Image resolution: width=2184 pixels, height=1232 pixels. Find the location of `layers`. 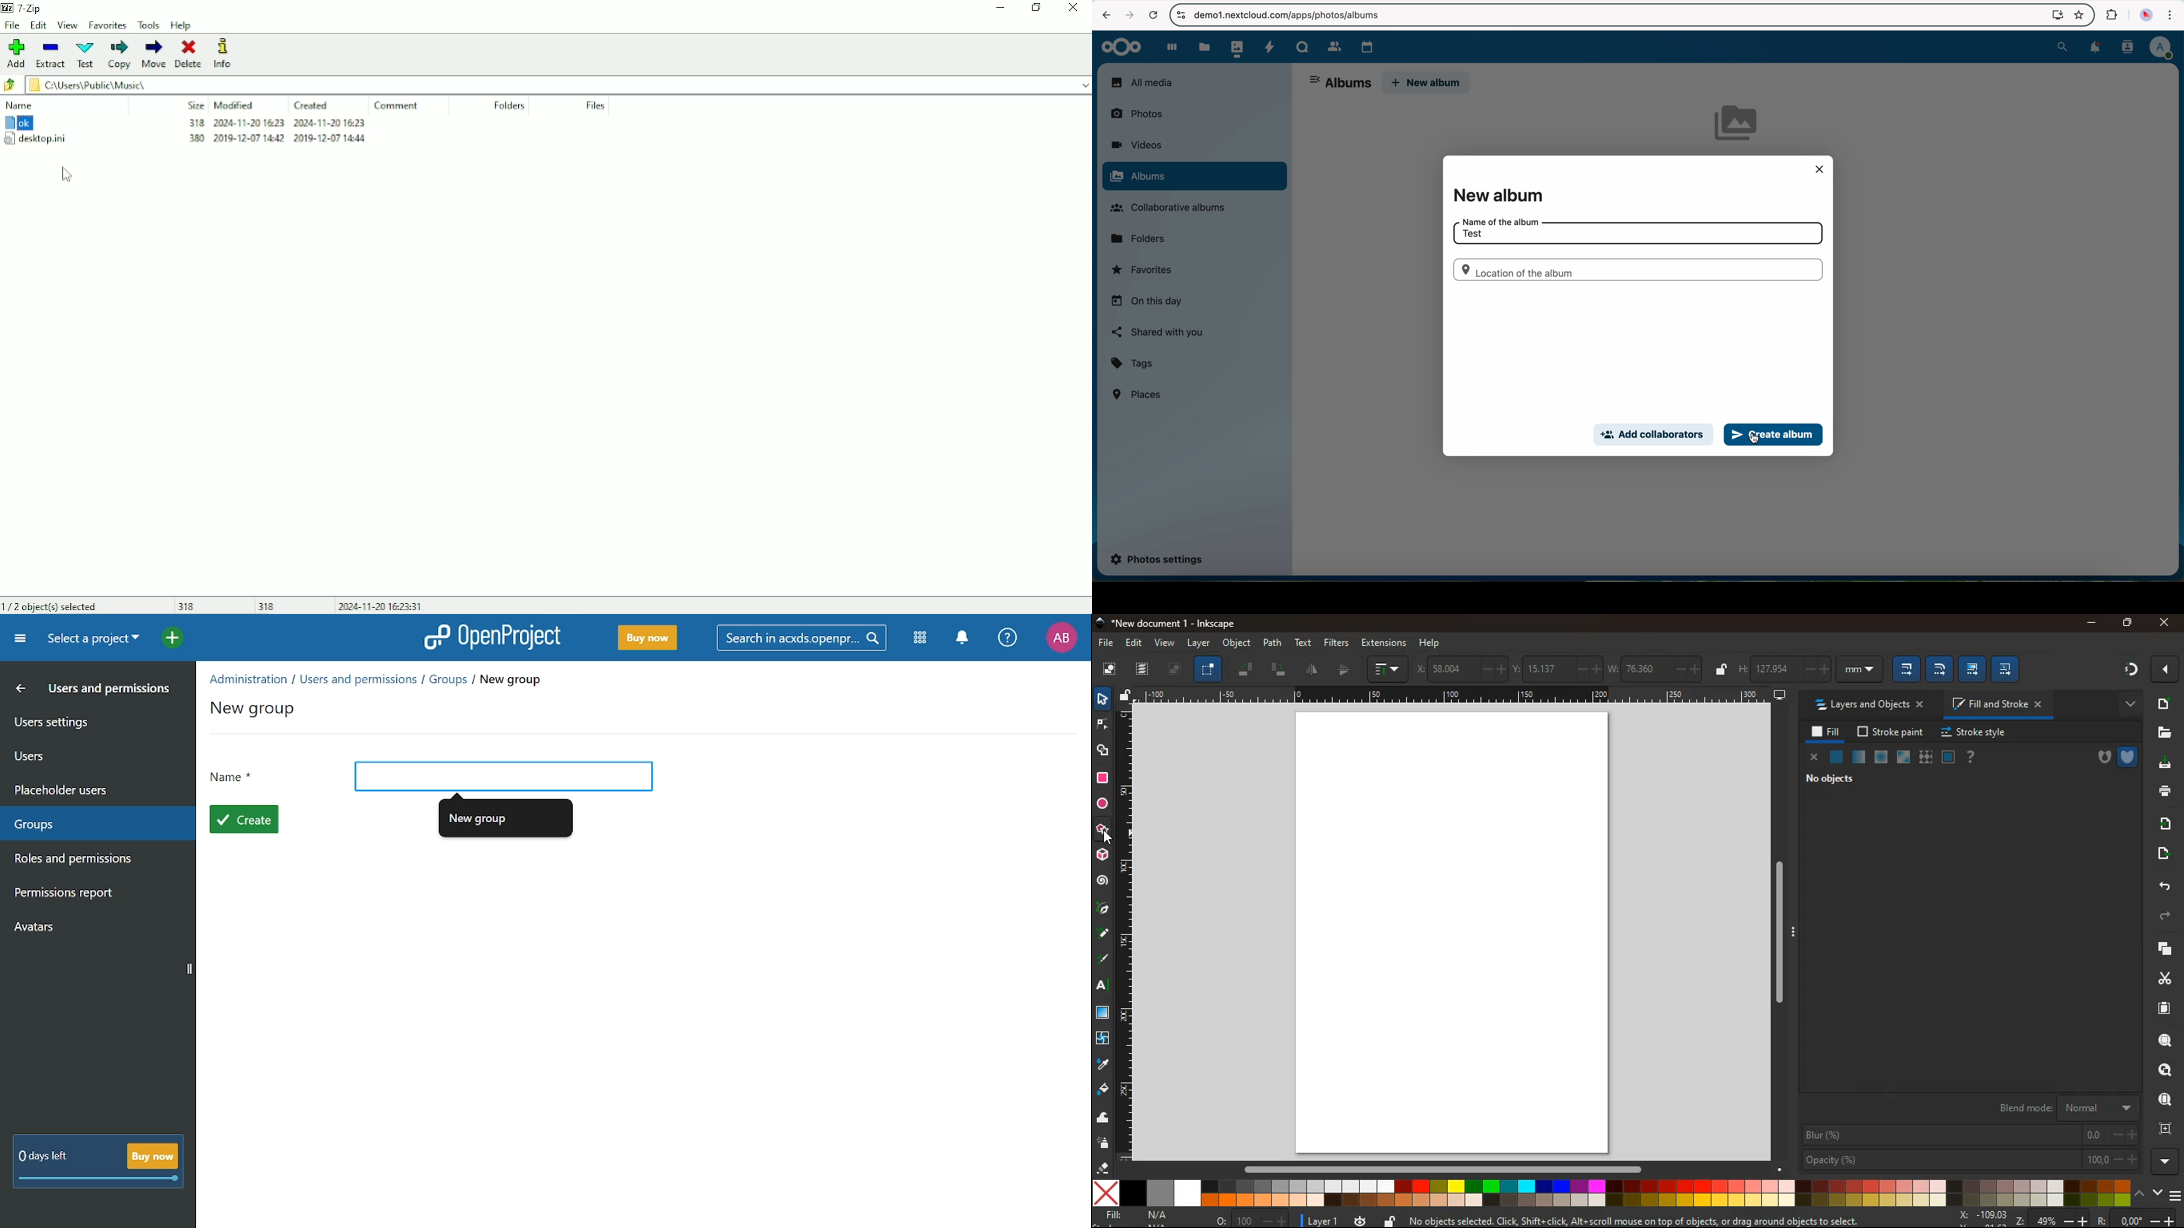

layers is located at coordinates (1143, 669).